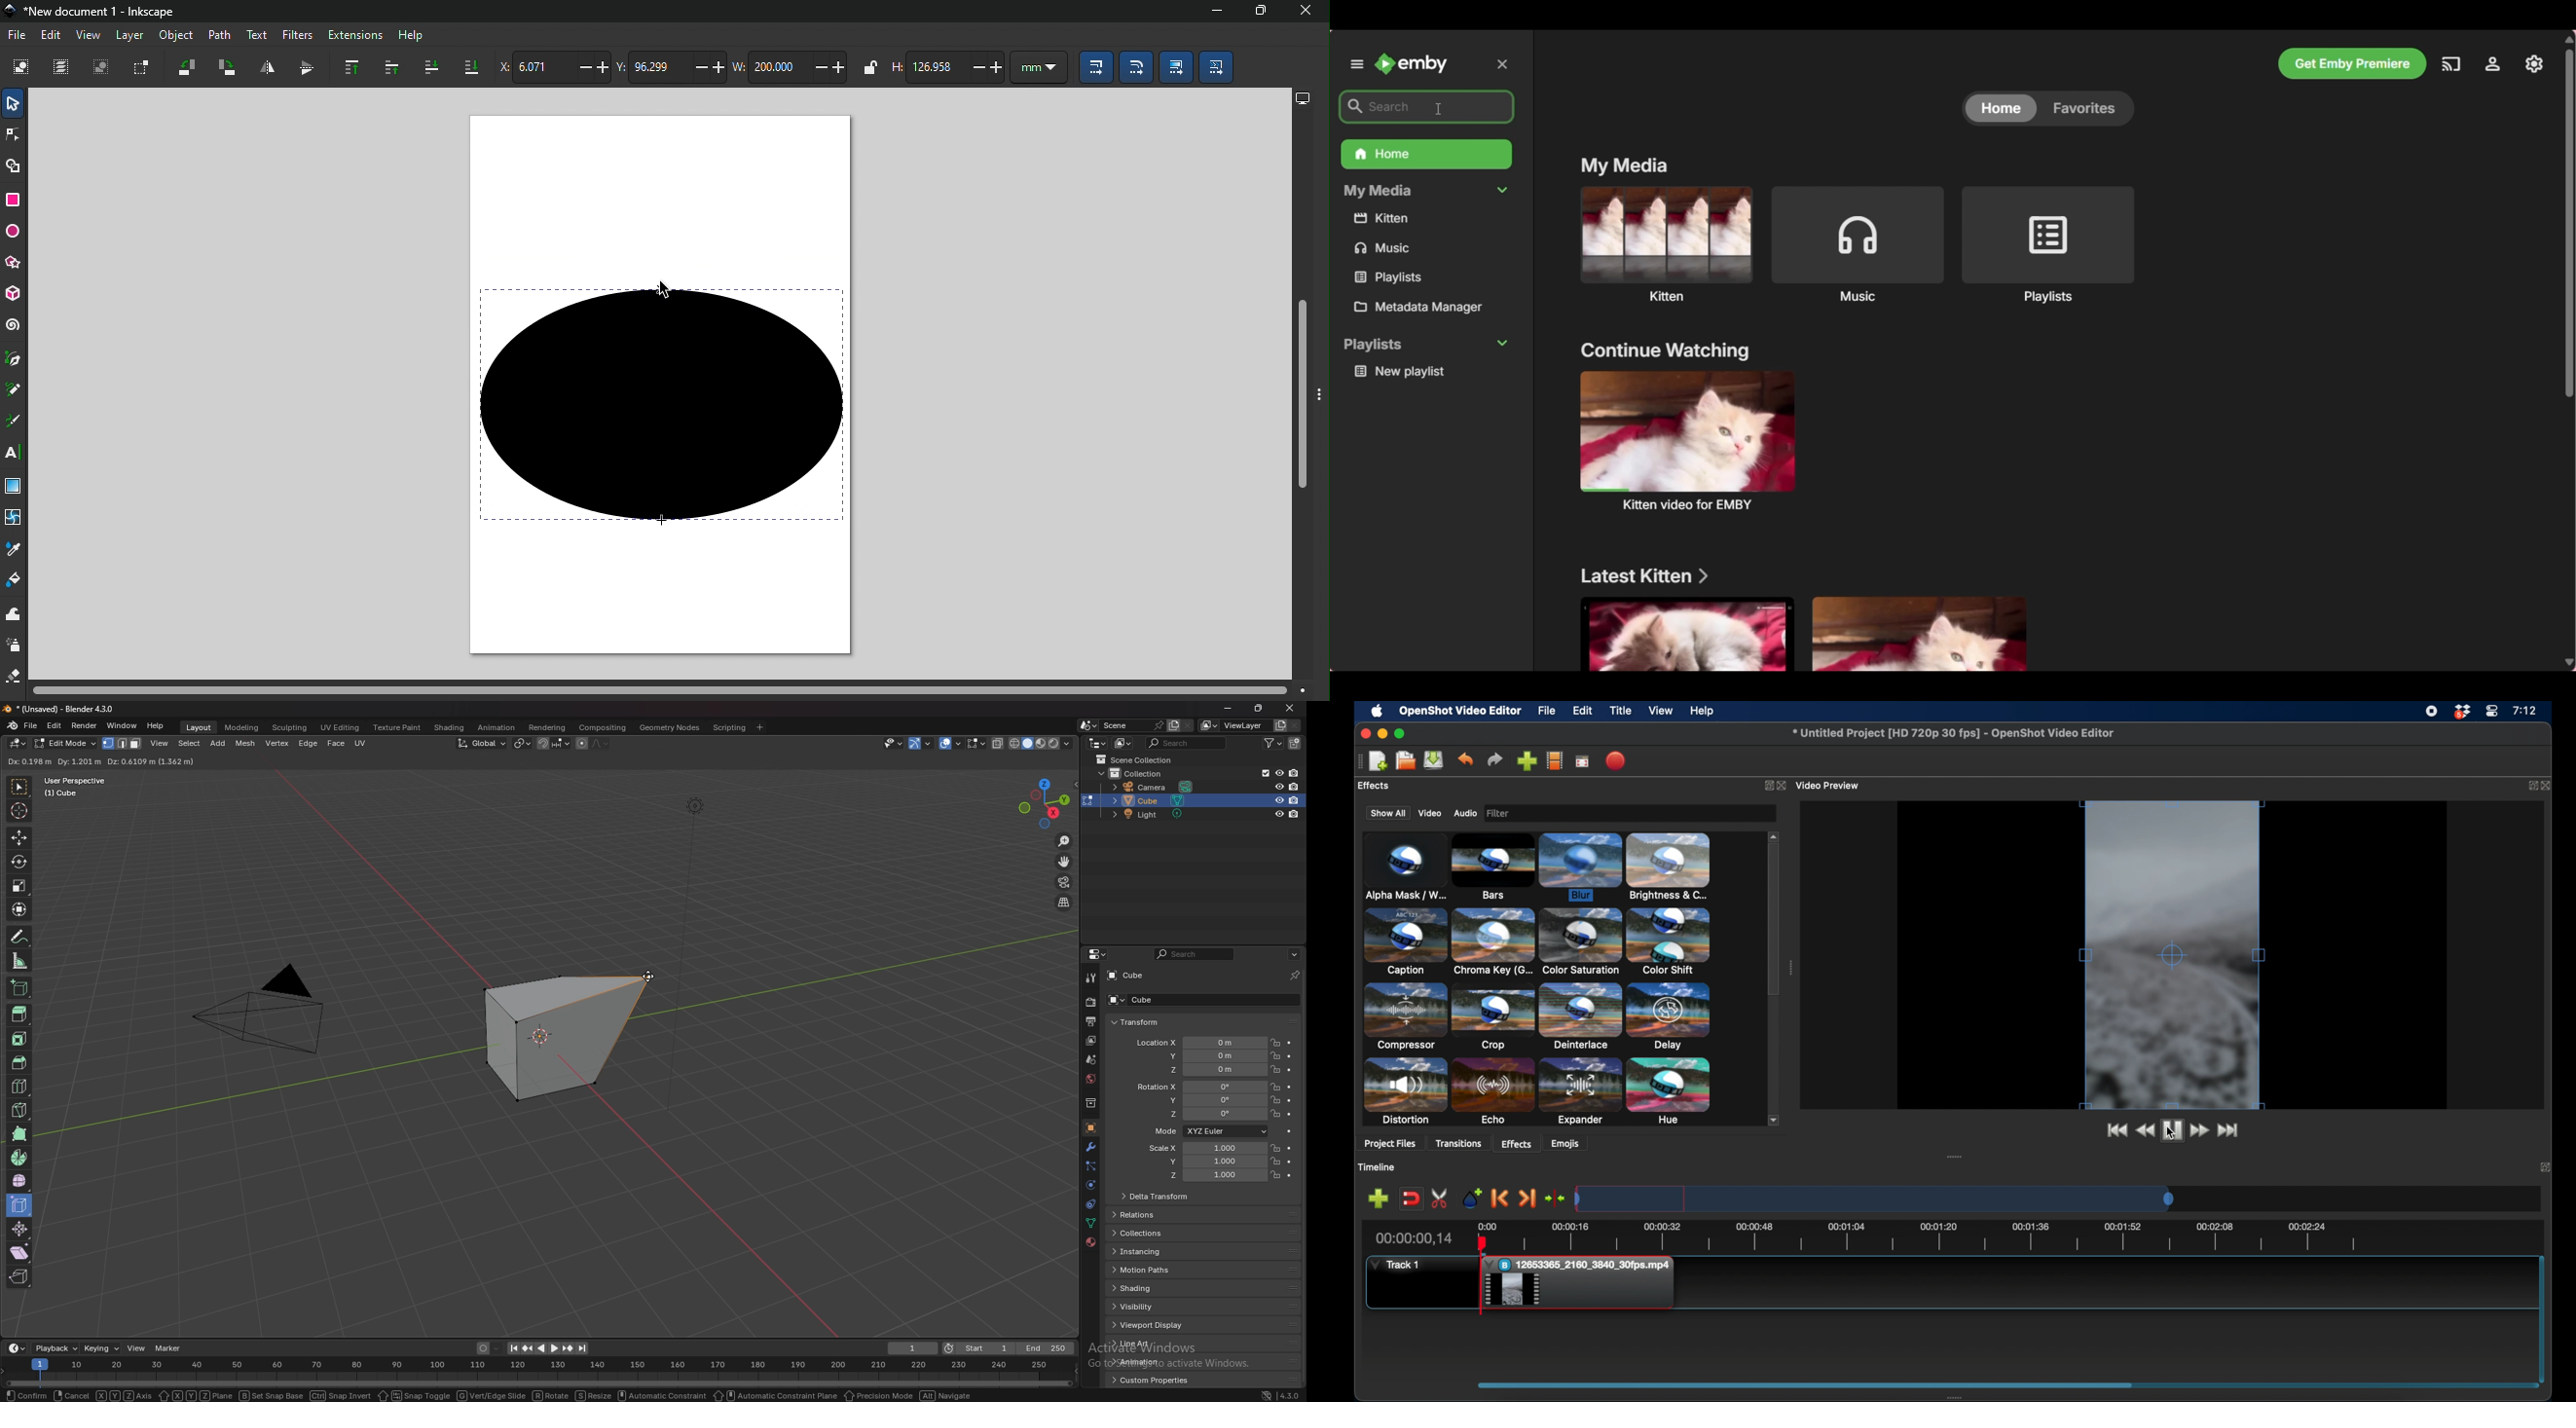  What do you see at coordinates (1041, 745) in the screenshot?
I see `viewport shading` at bounding box center [1041, 745].